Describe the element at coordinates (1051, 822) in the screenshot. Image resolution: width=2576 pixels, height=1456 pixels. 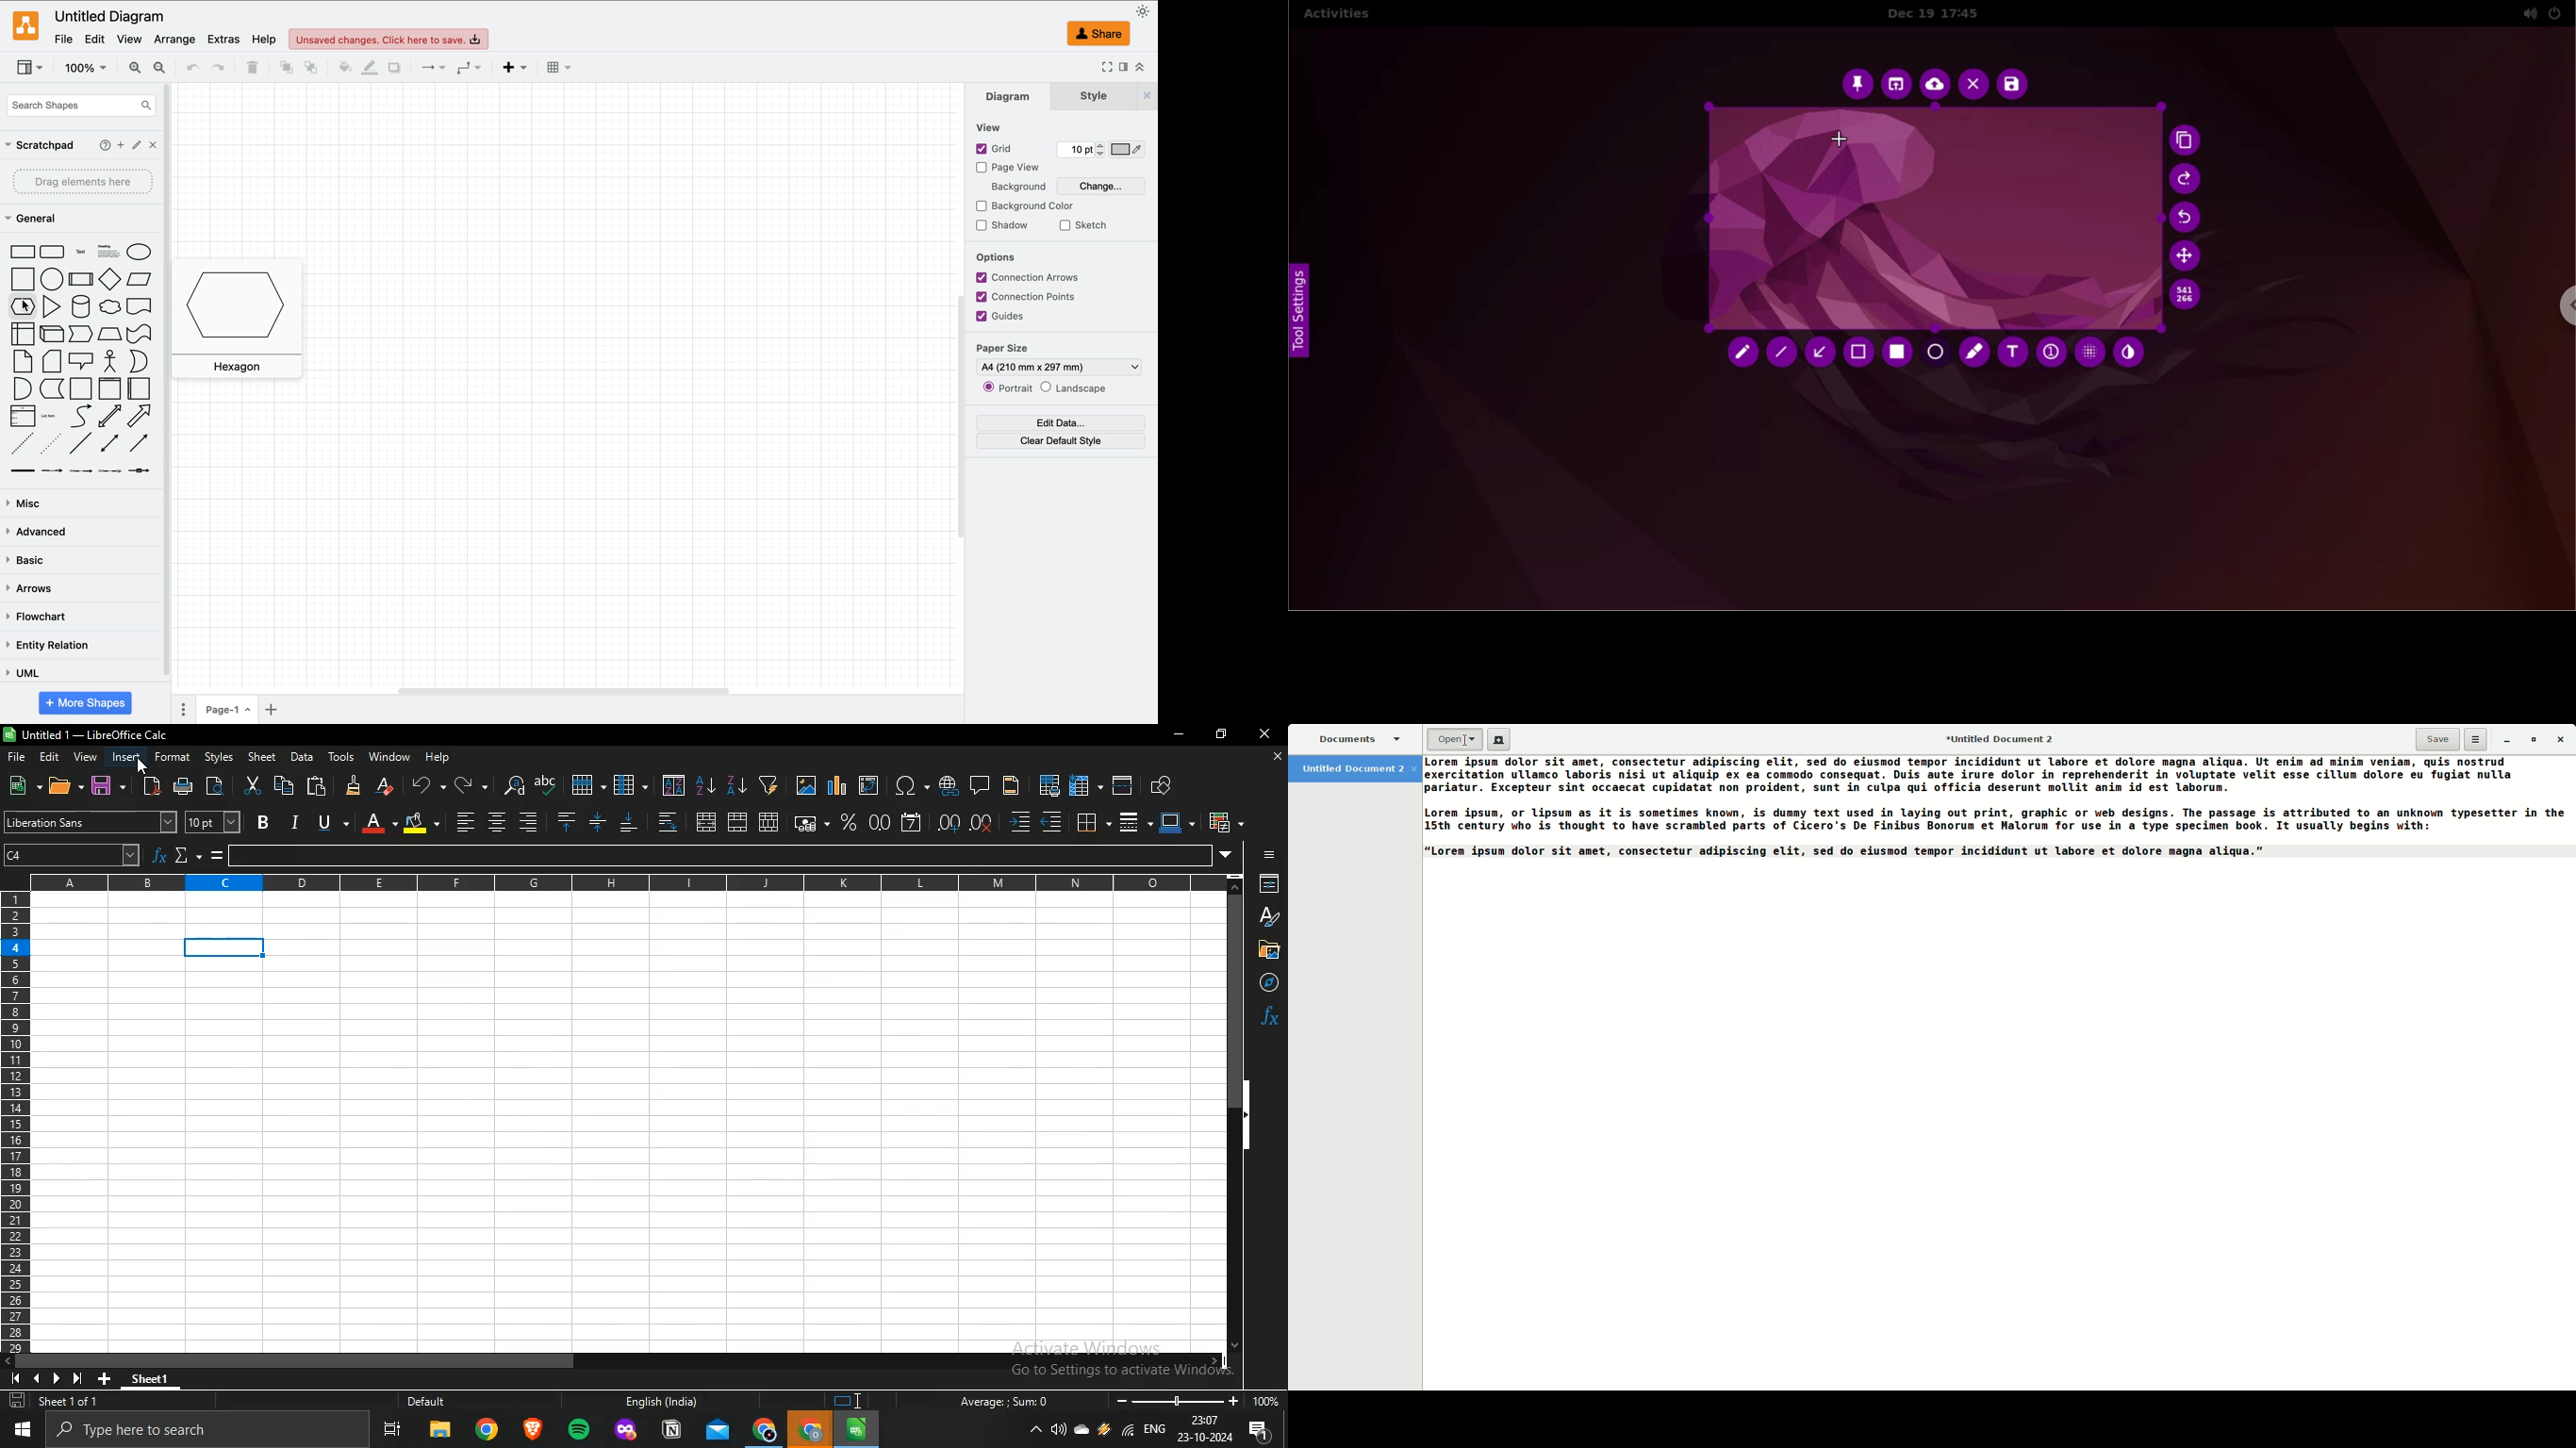
I see `decrease indent` at that location.